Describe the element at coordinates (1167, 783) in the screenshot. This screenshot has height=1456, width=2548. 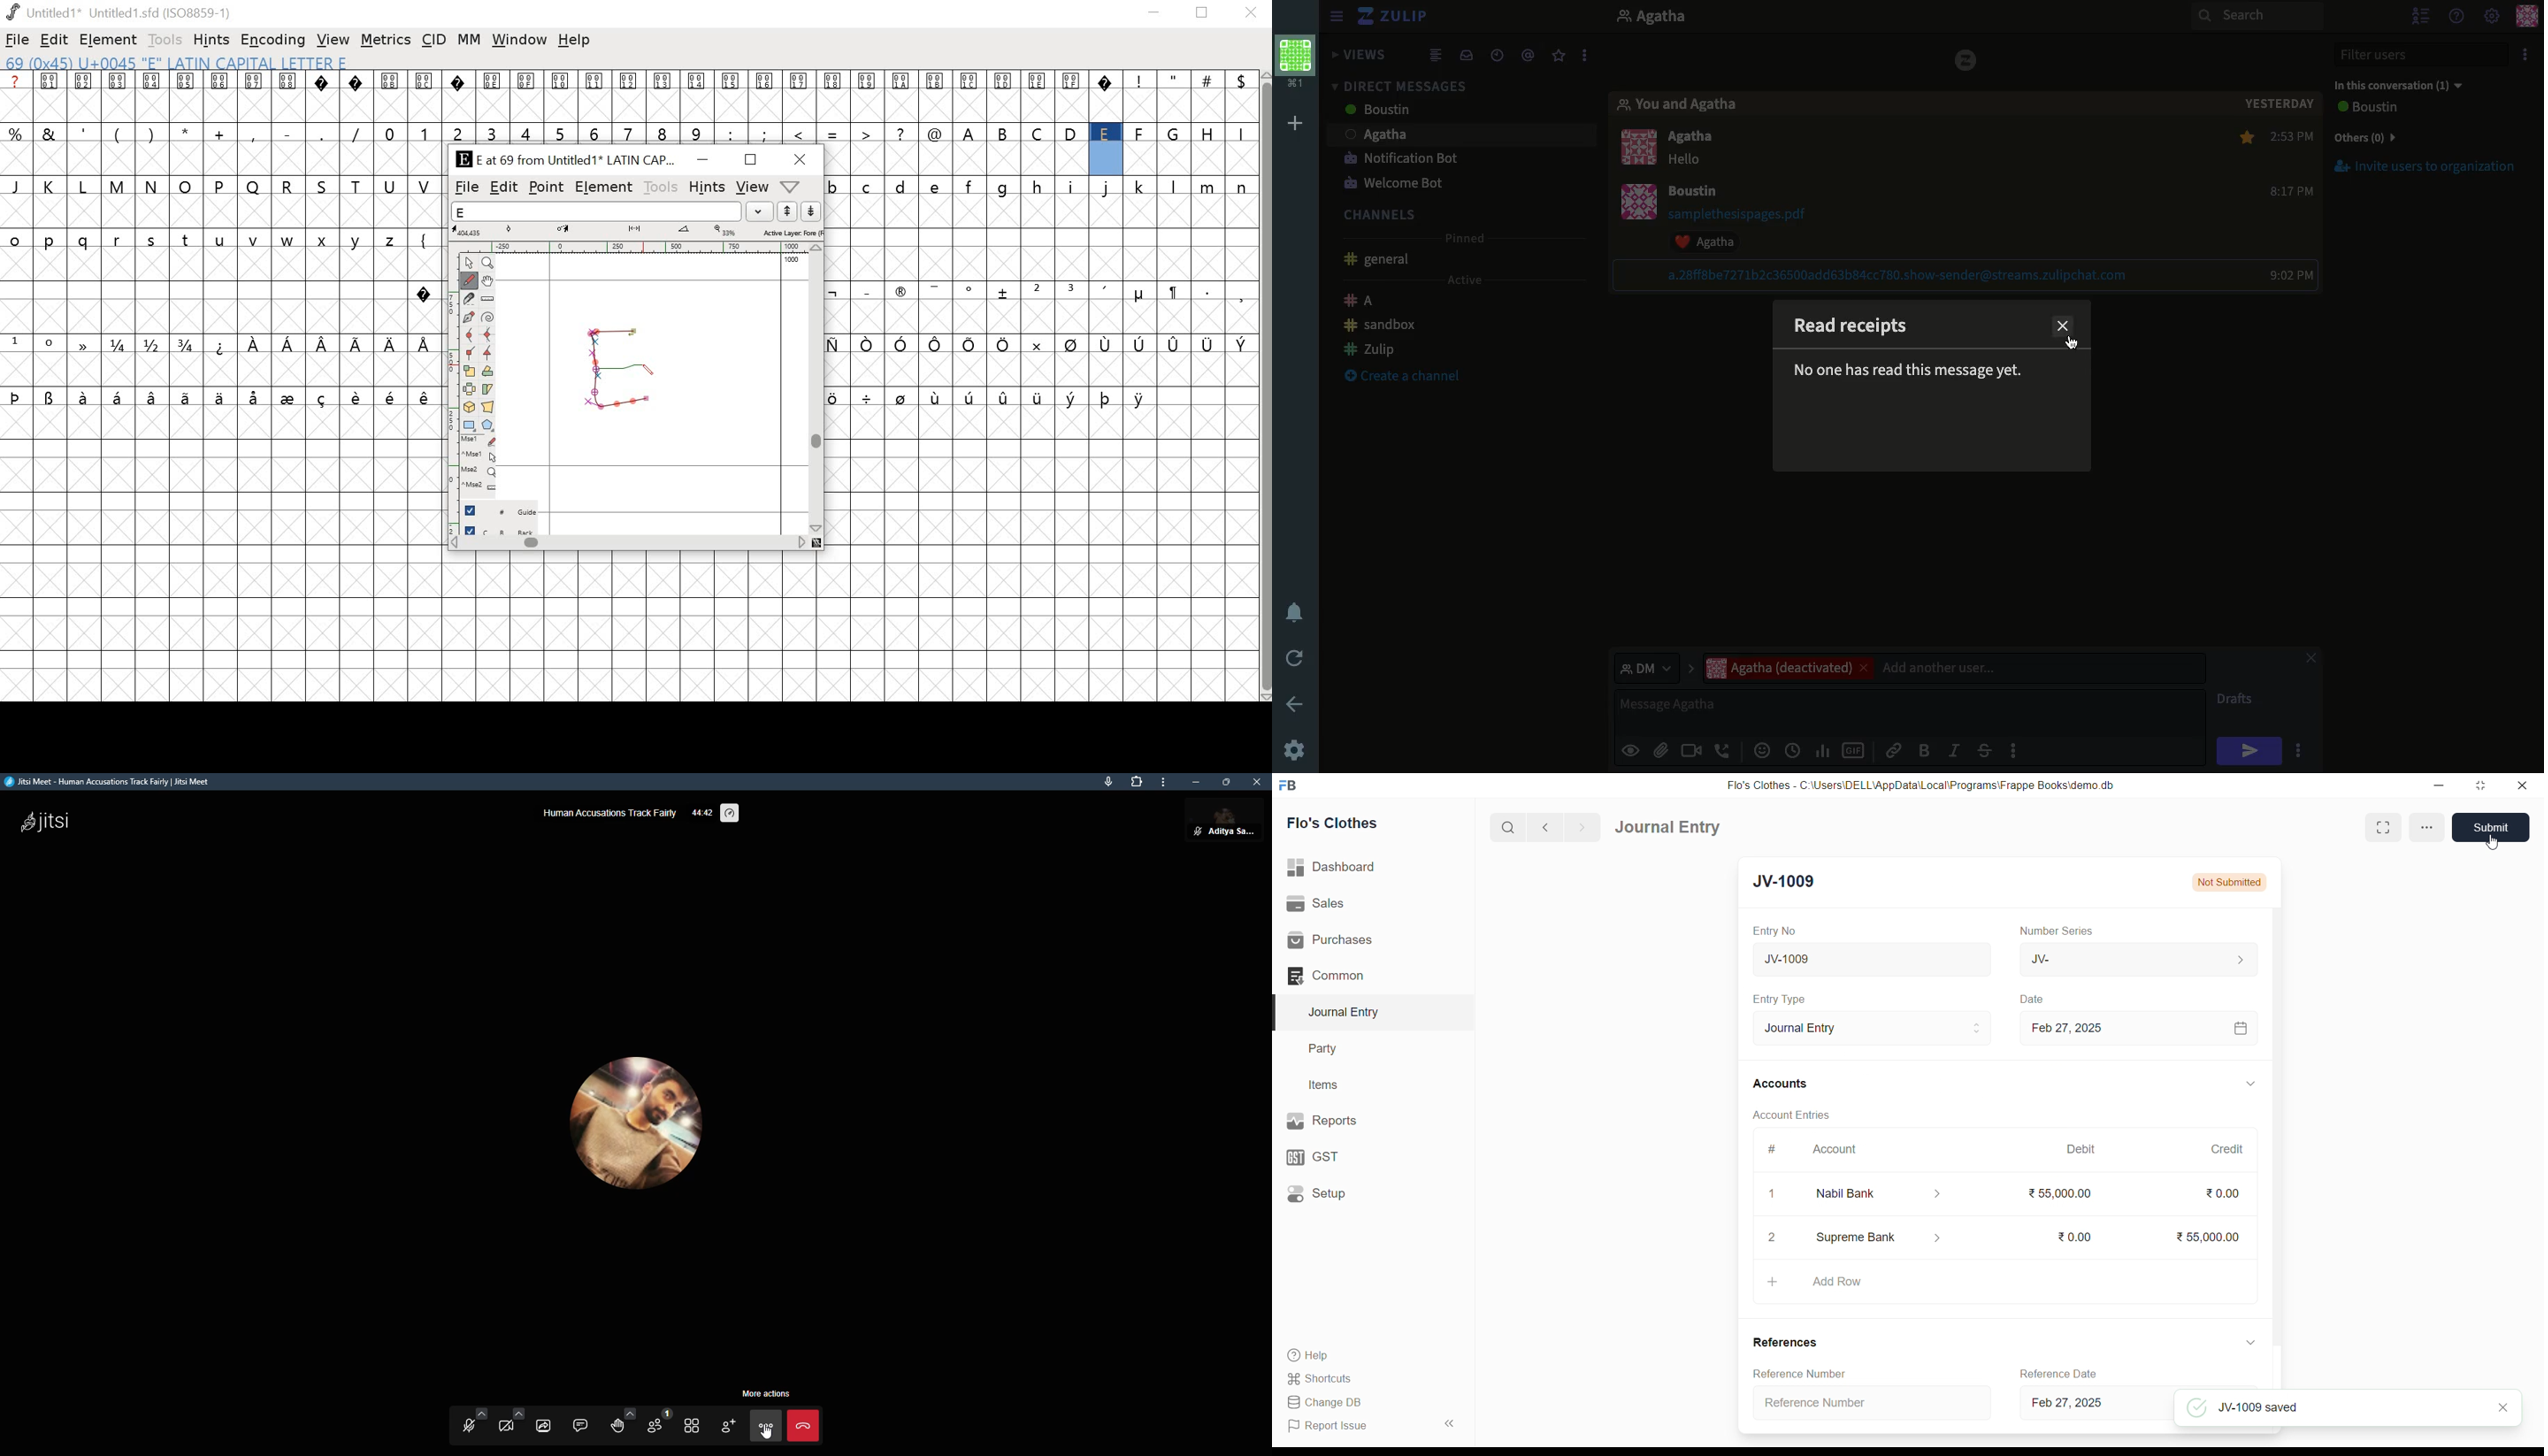
I see `more` at that location.